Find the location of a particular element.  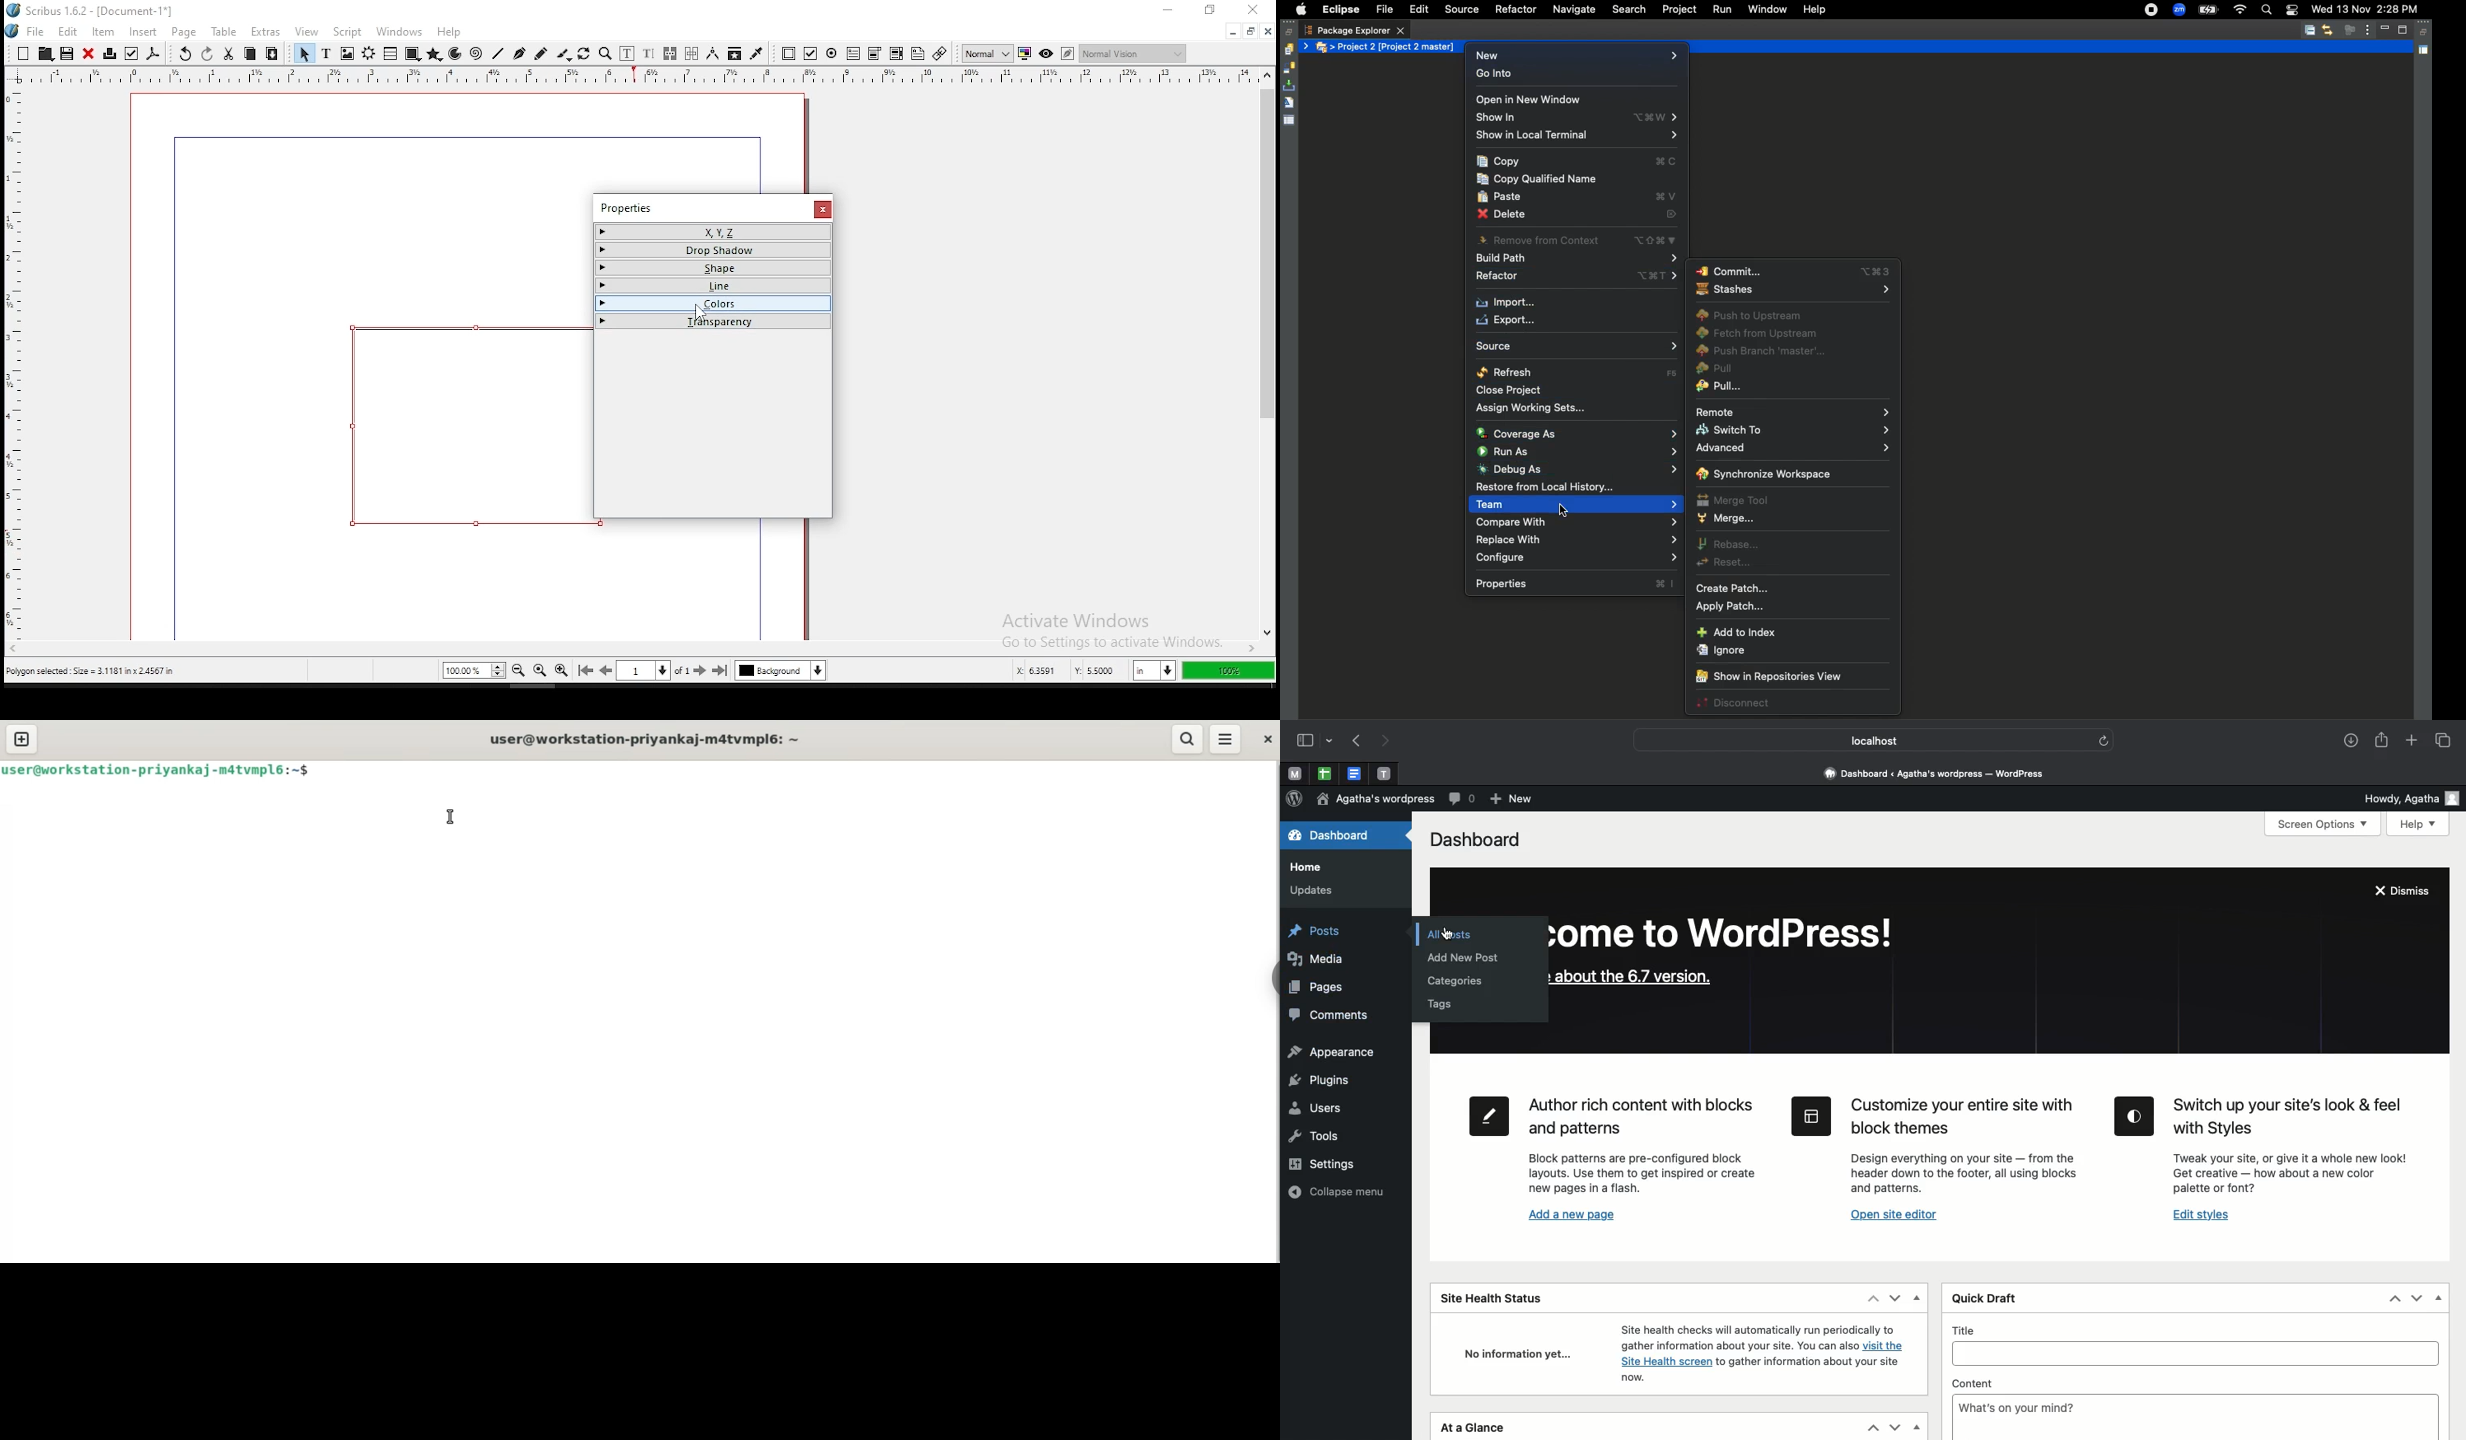

Push to upstream is located at coordinates (1750, 316).